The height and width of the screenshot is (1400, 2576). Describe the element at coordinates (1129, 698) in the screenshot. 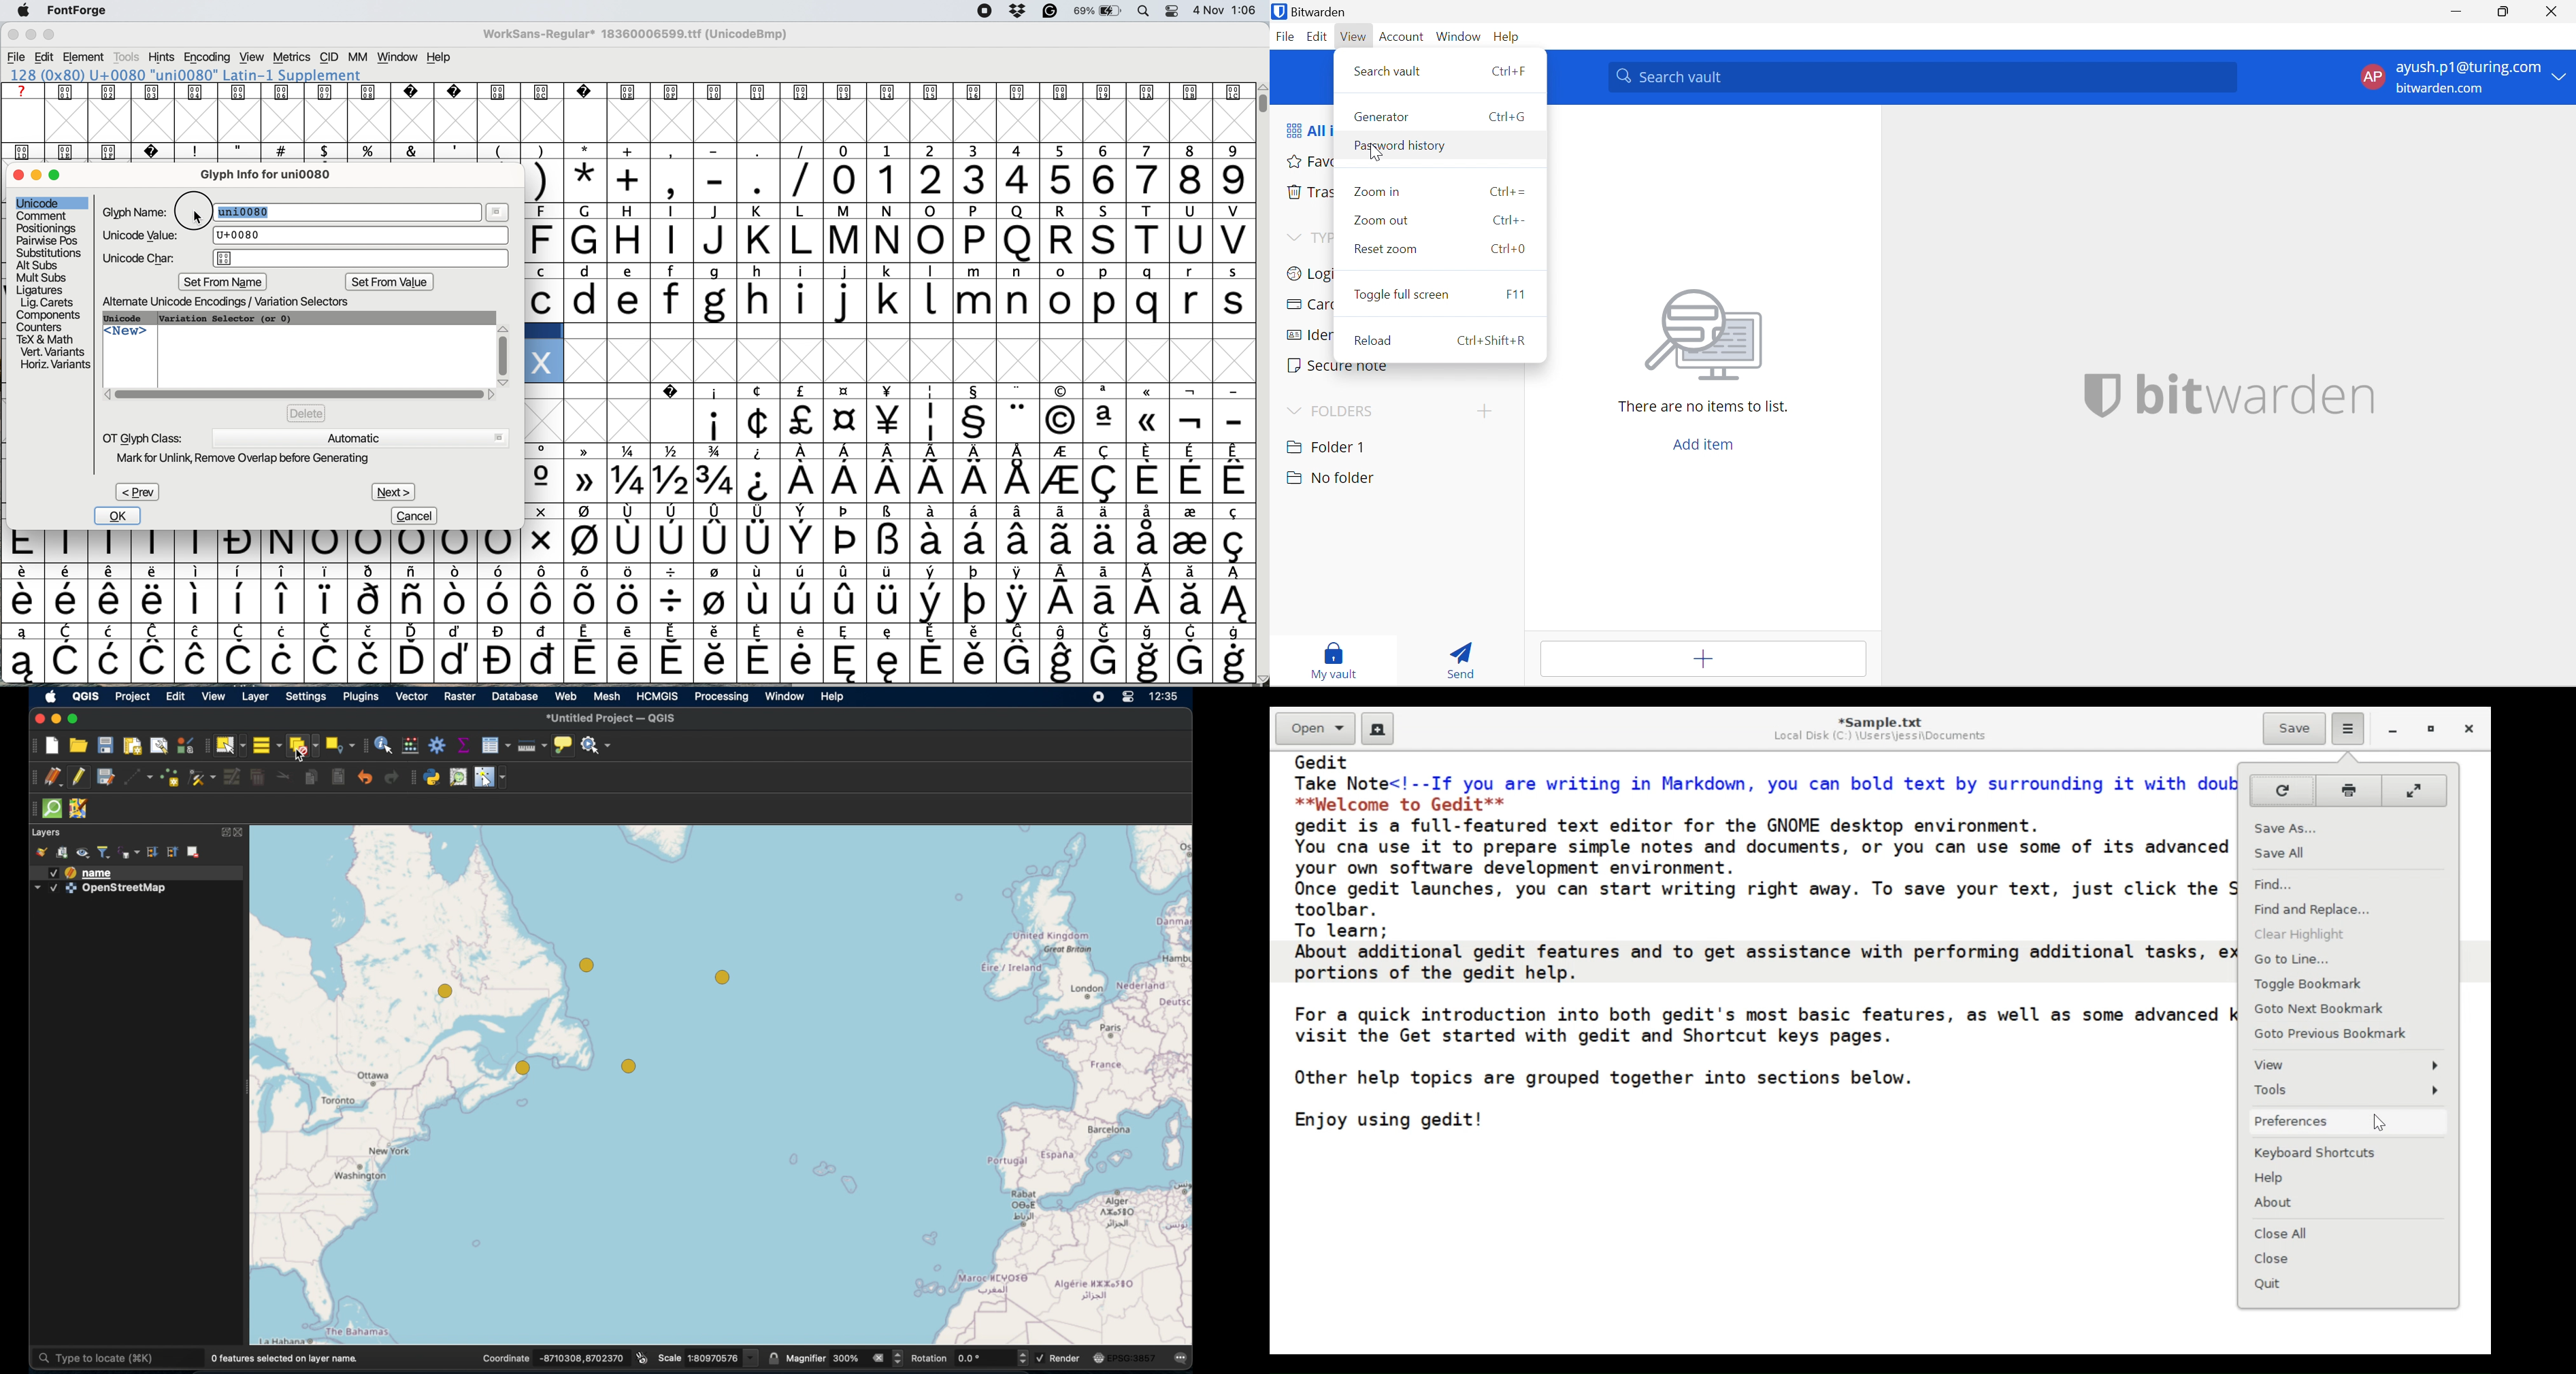

I see `control center` at that location.